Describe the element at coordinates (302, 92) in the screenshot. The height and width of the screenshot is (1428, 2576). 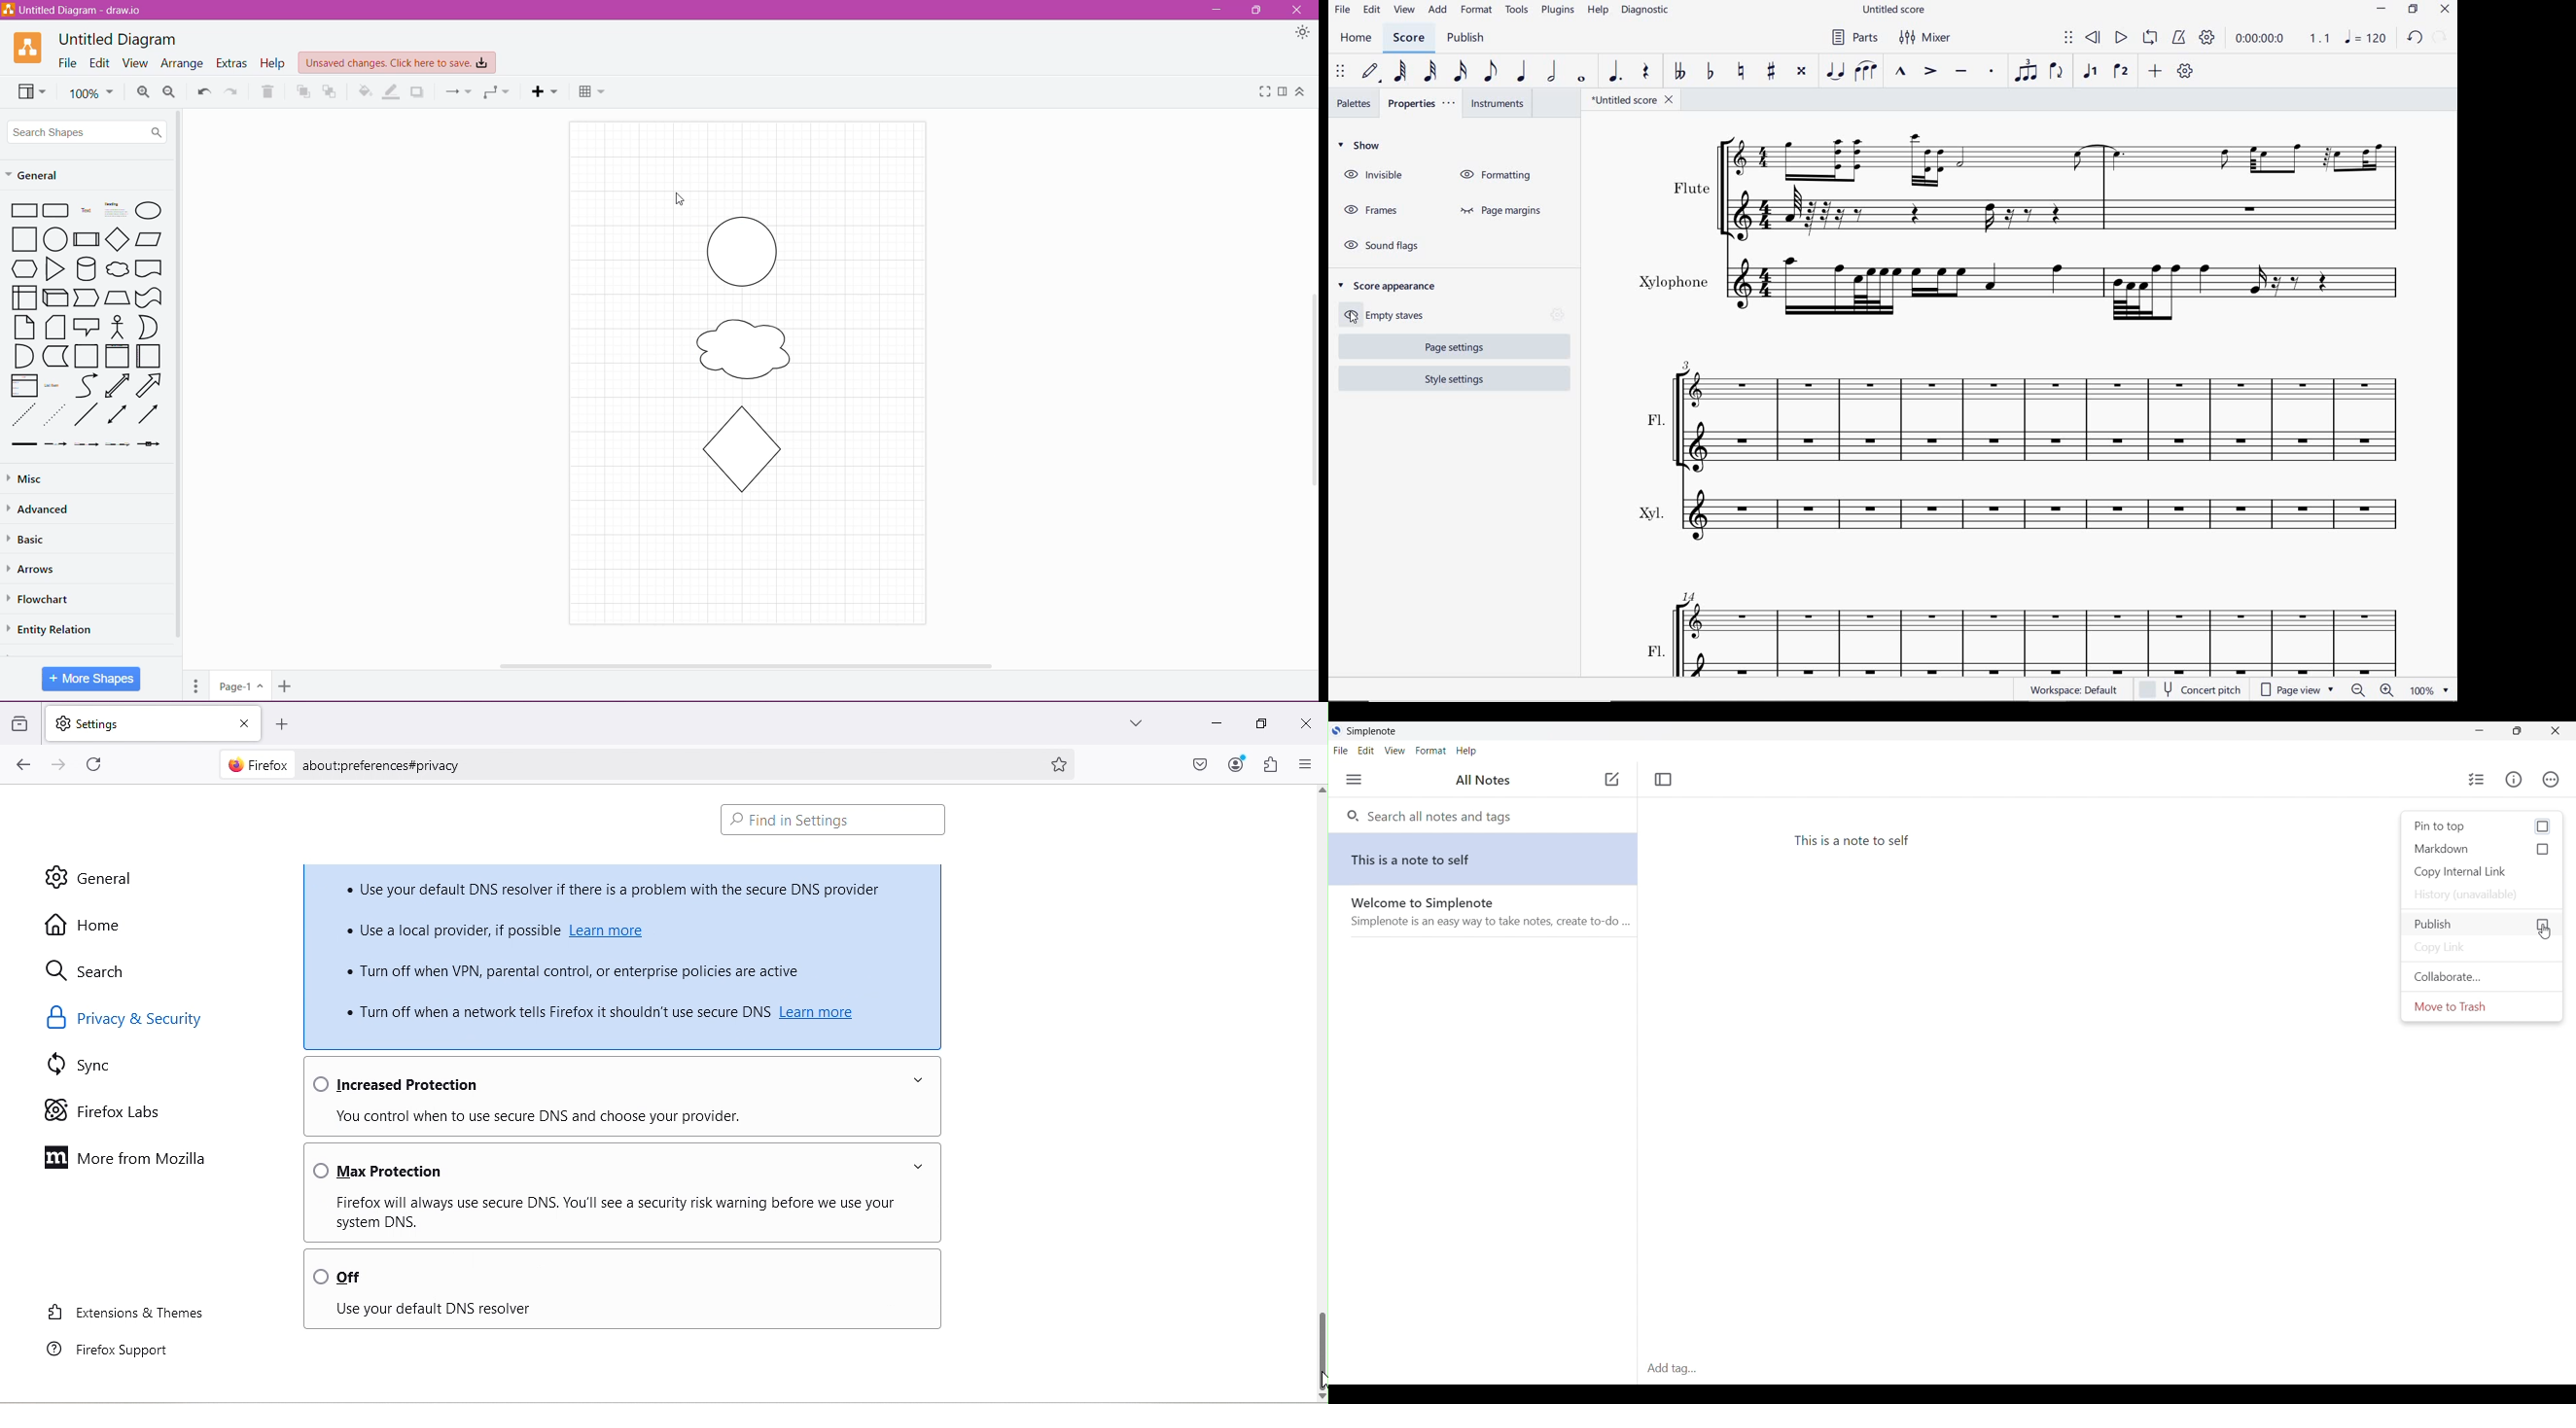
I see `To Front` at that location.